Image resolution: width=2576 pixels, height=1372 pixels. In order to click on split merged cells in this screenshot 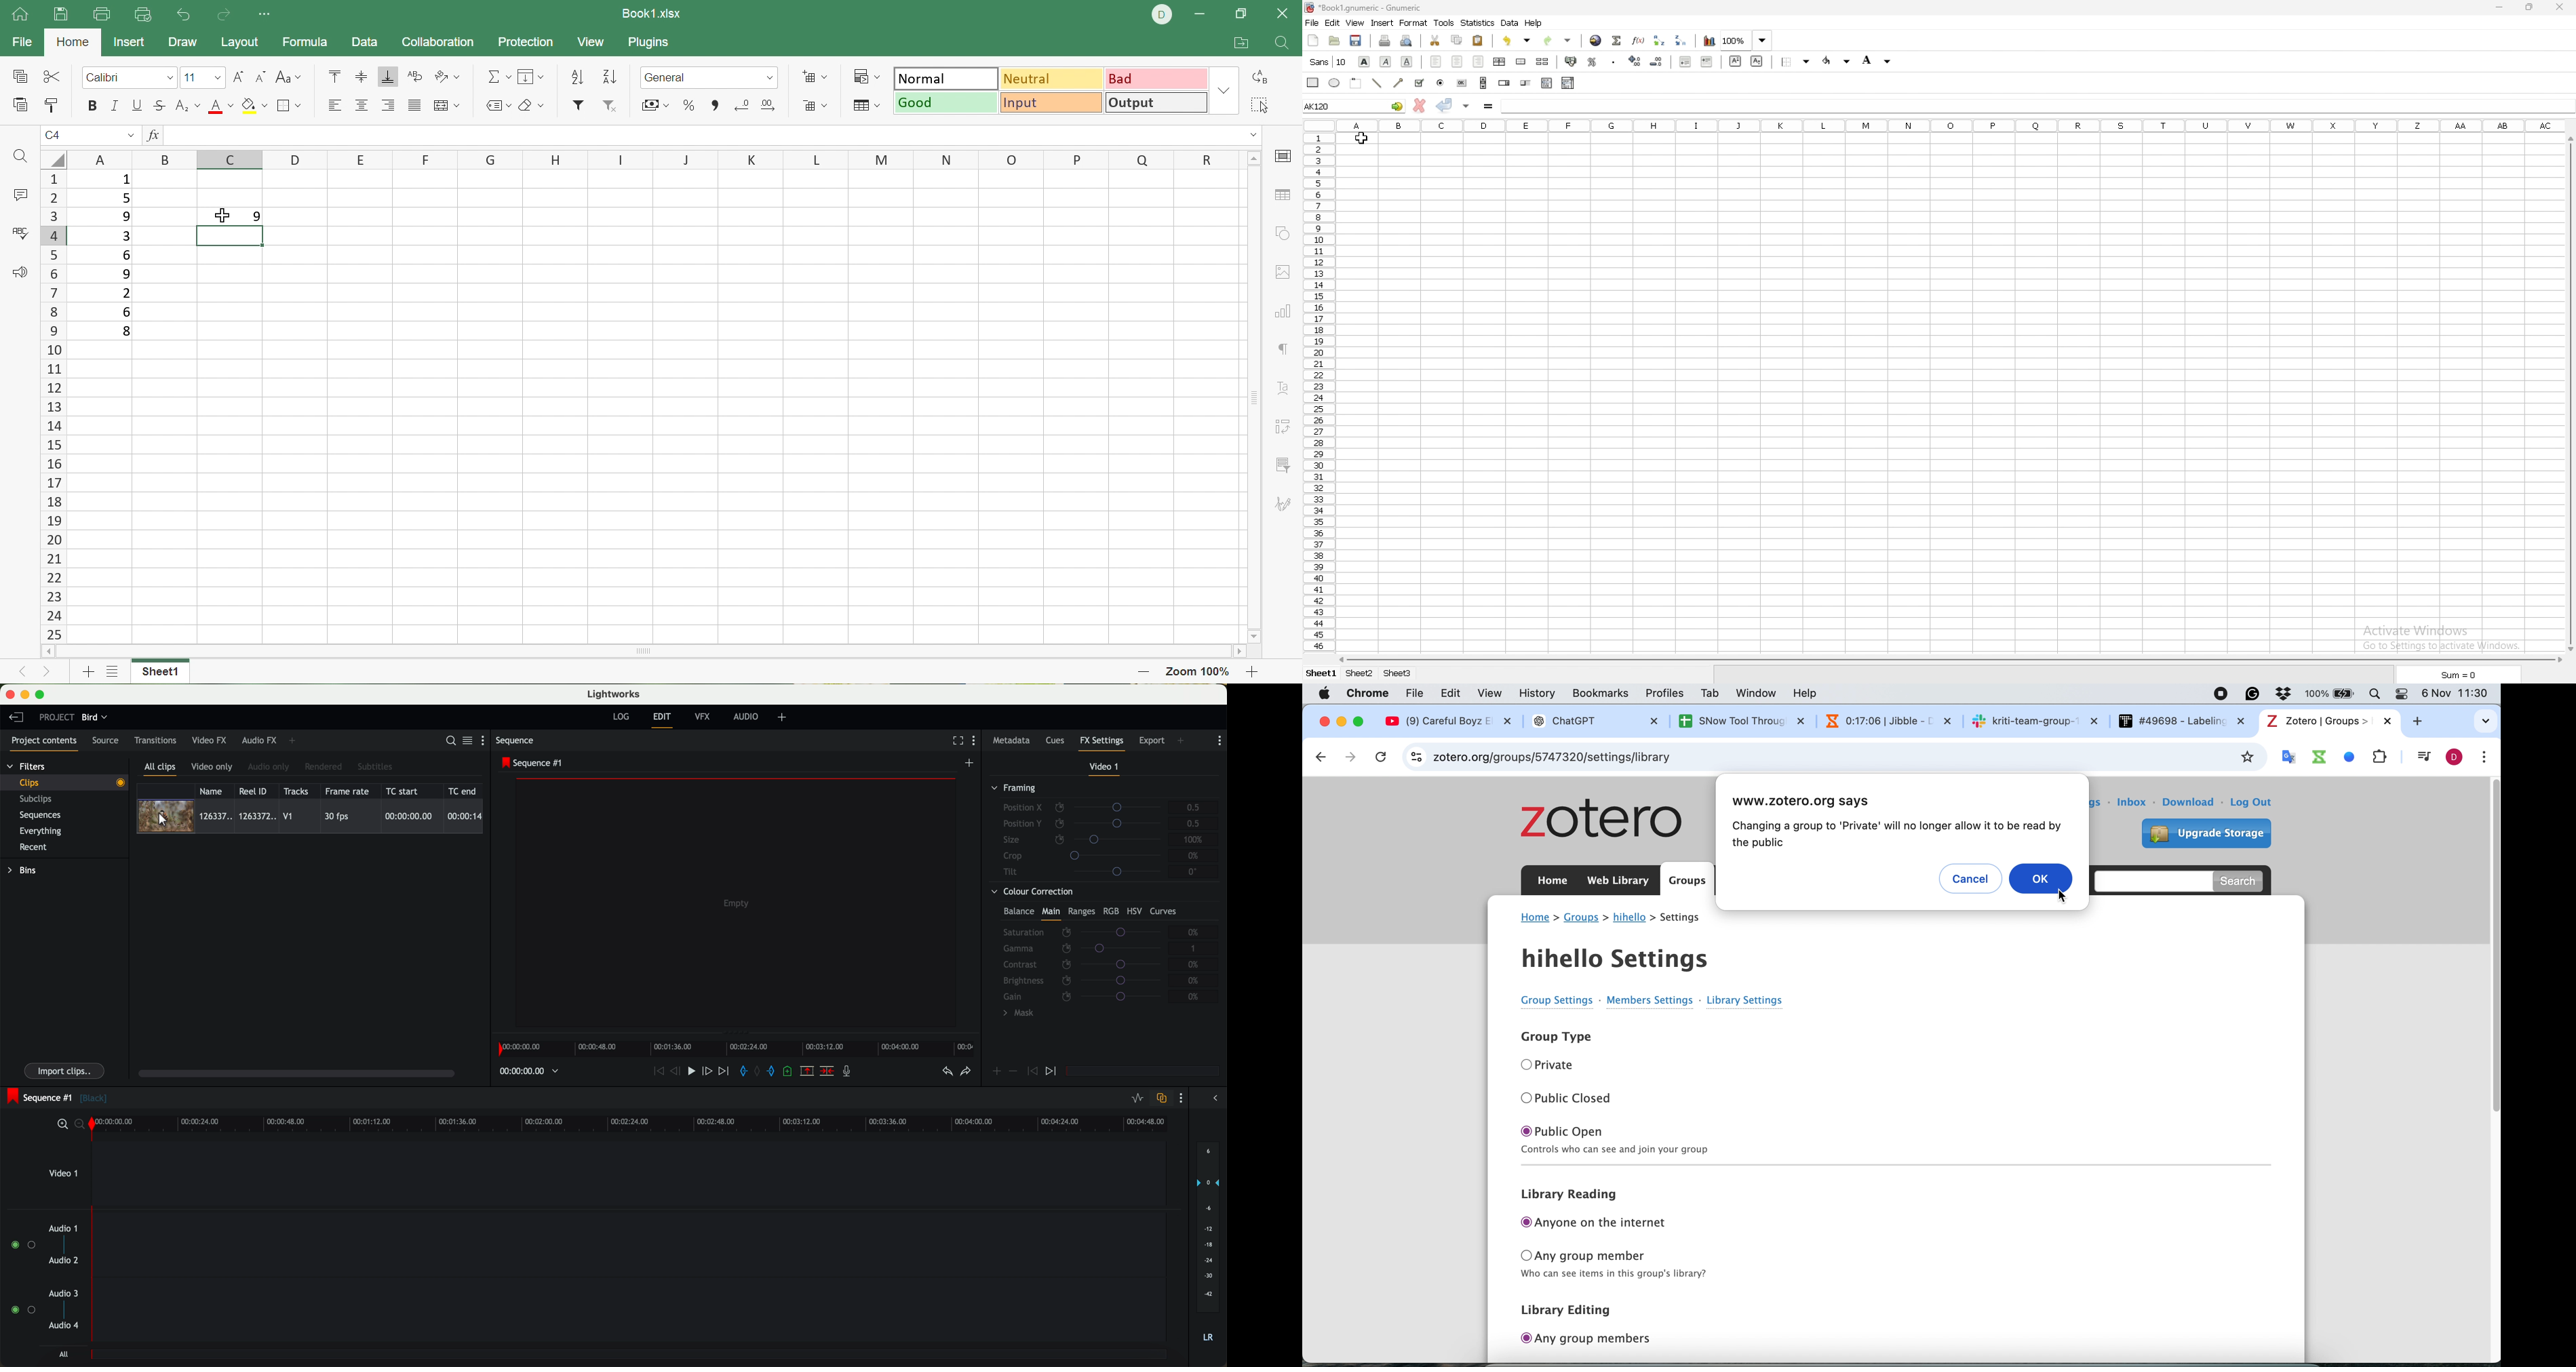, I will do `click(1543, 62)`.